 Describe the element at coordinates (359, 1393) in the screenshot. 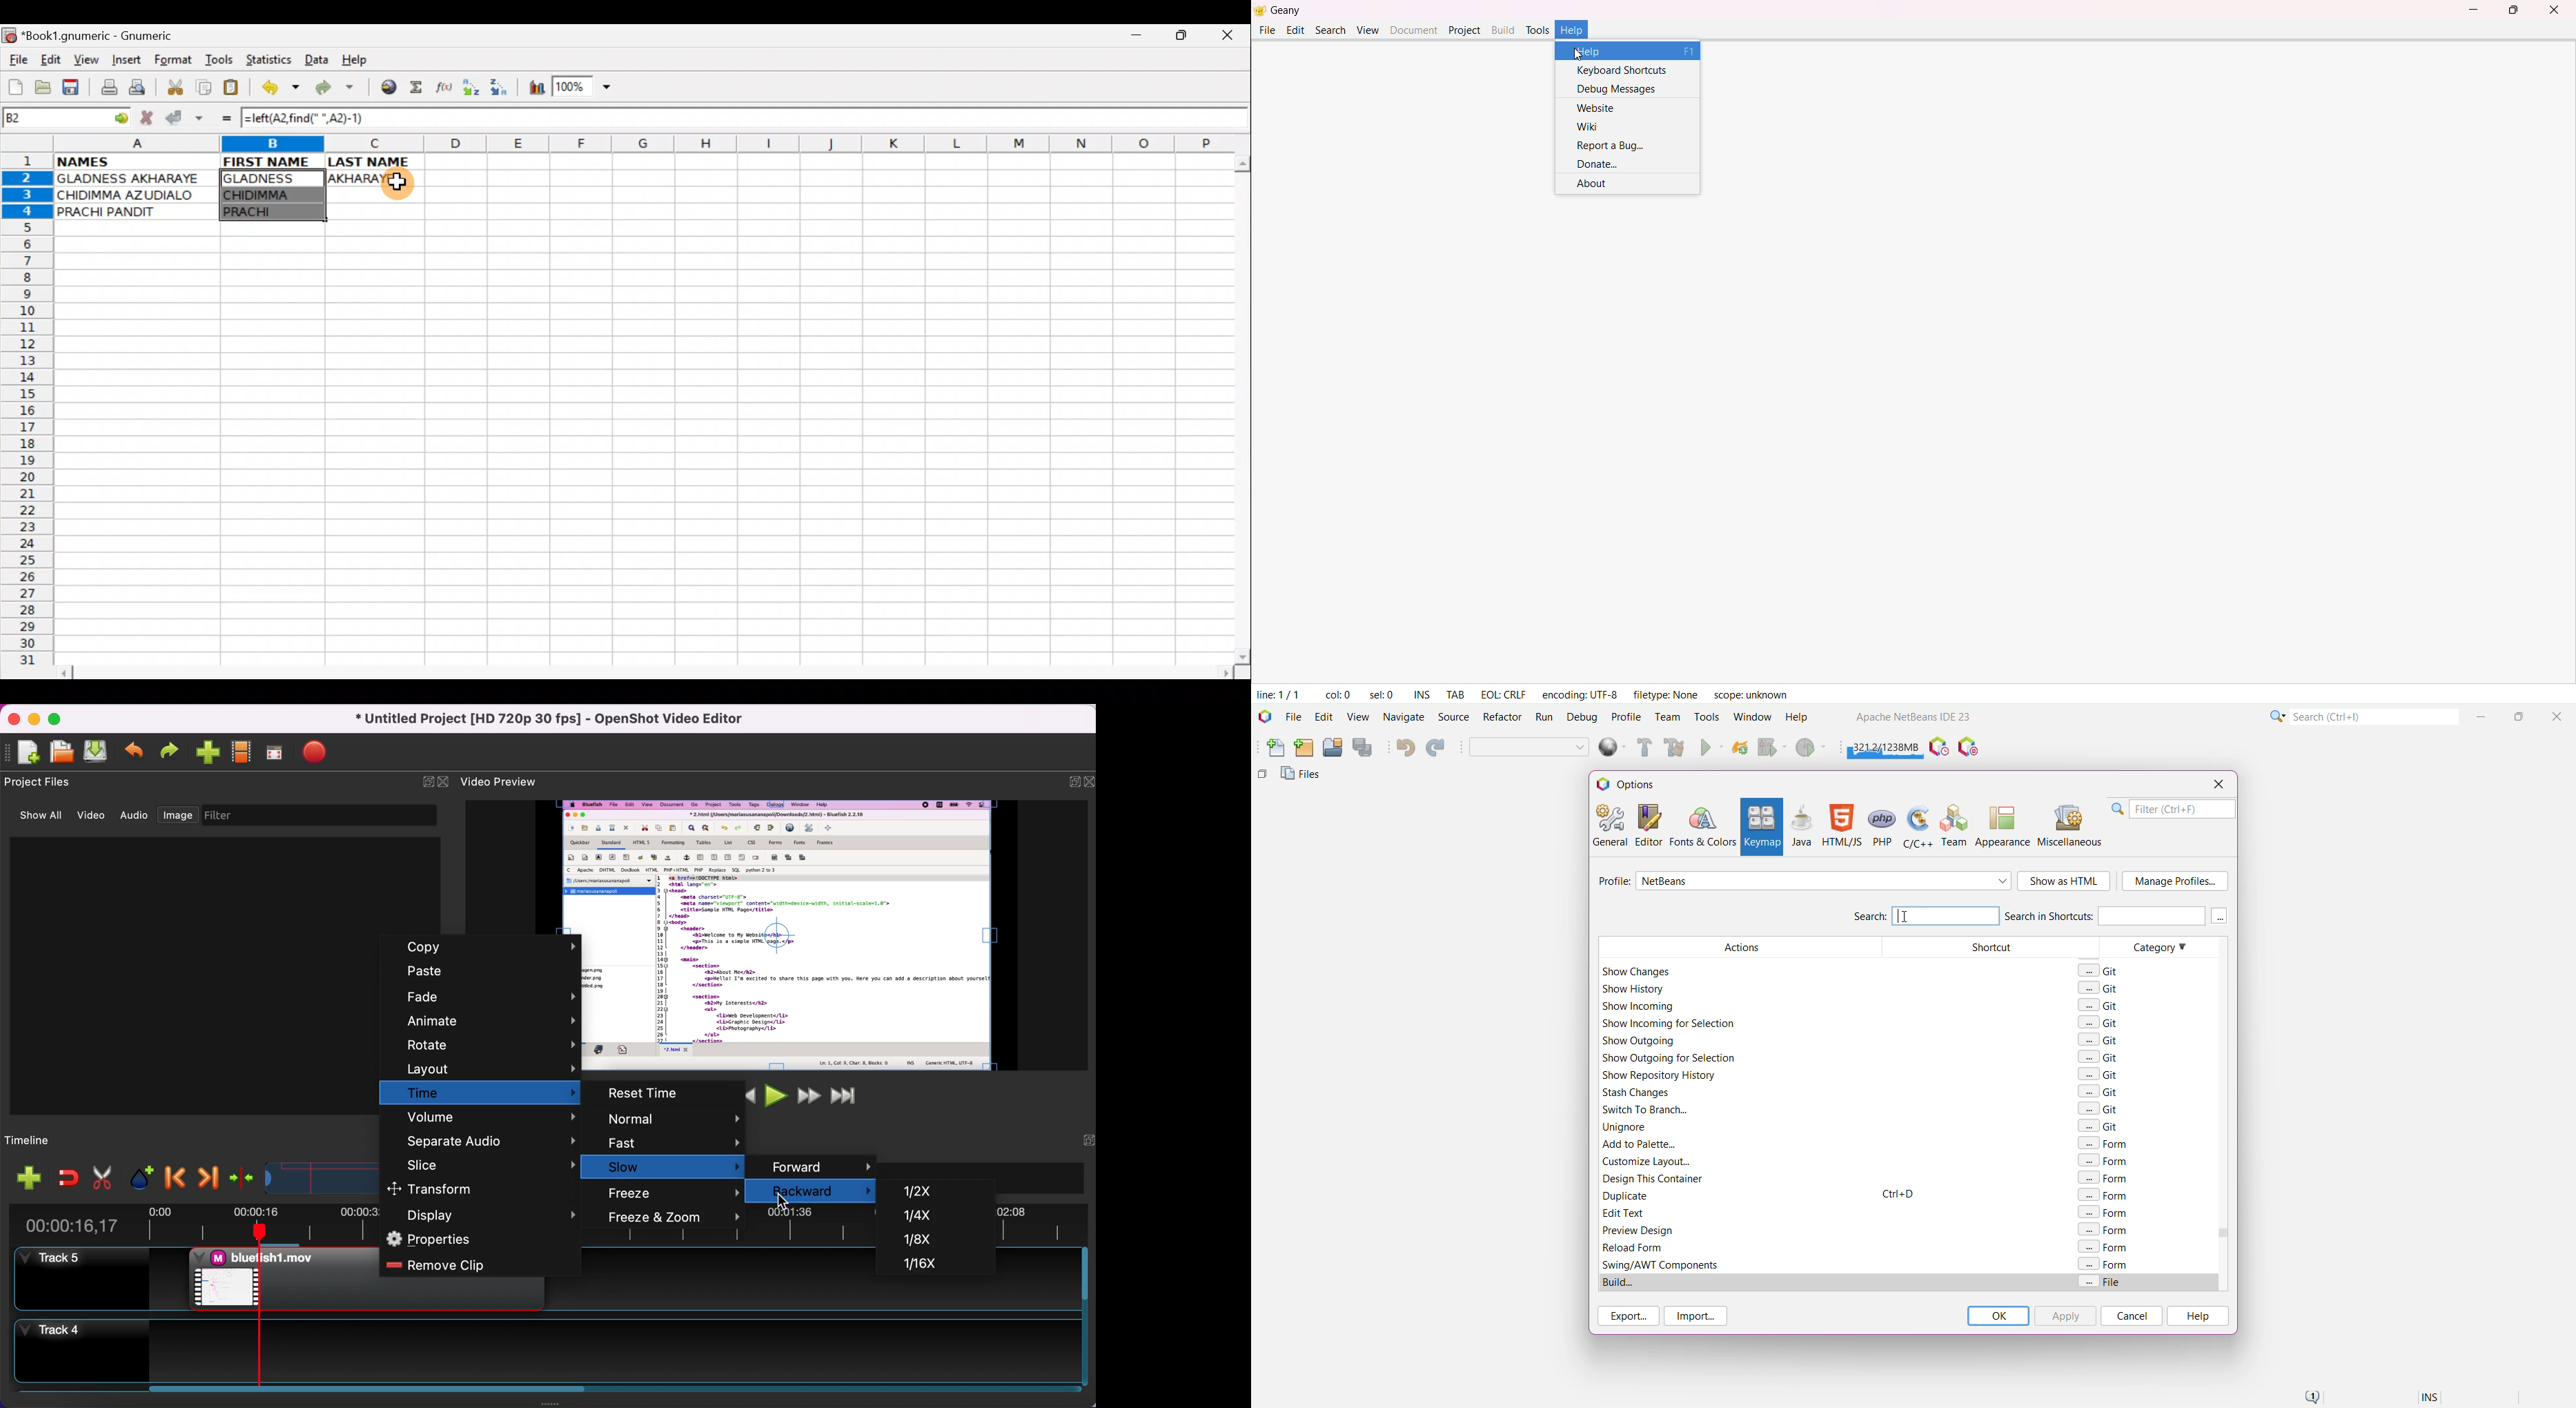

I see `scroll bar` at that location.